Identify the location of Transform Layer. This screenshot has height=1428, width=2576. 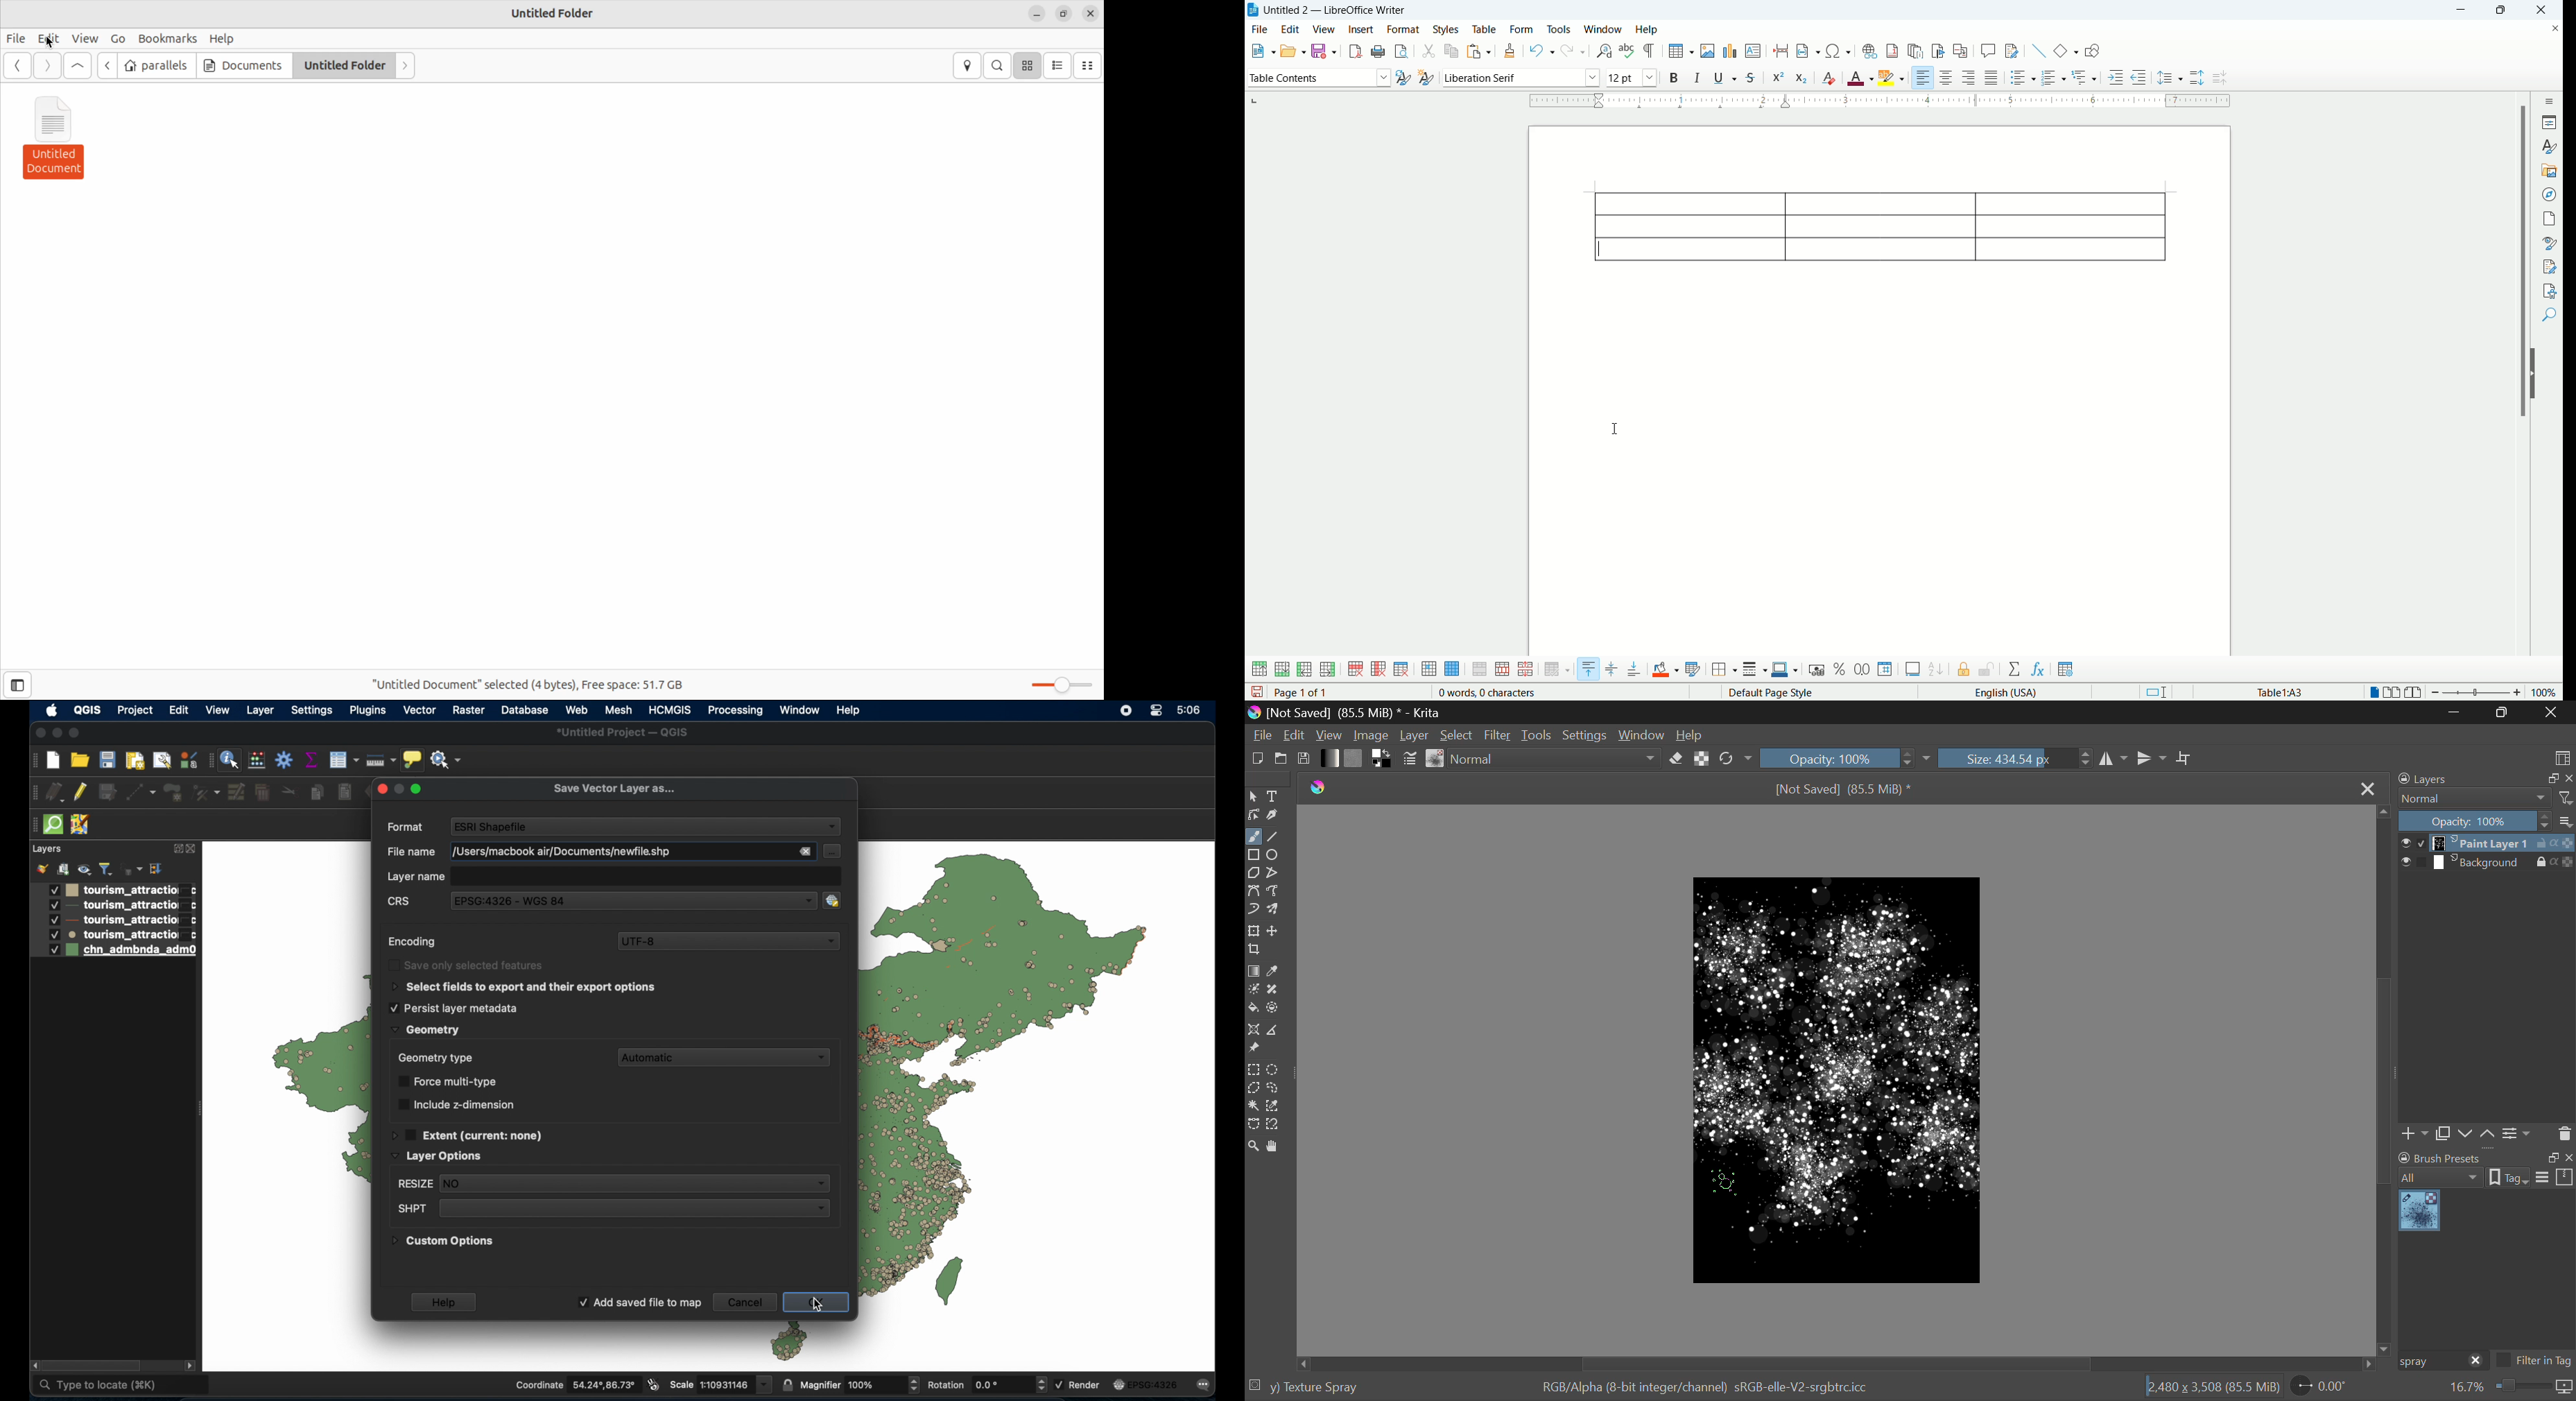
(1254, 931).